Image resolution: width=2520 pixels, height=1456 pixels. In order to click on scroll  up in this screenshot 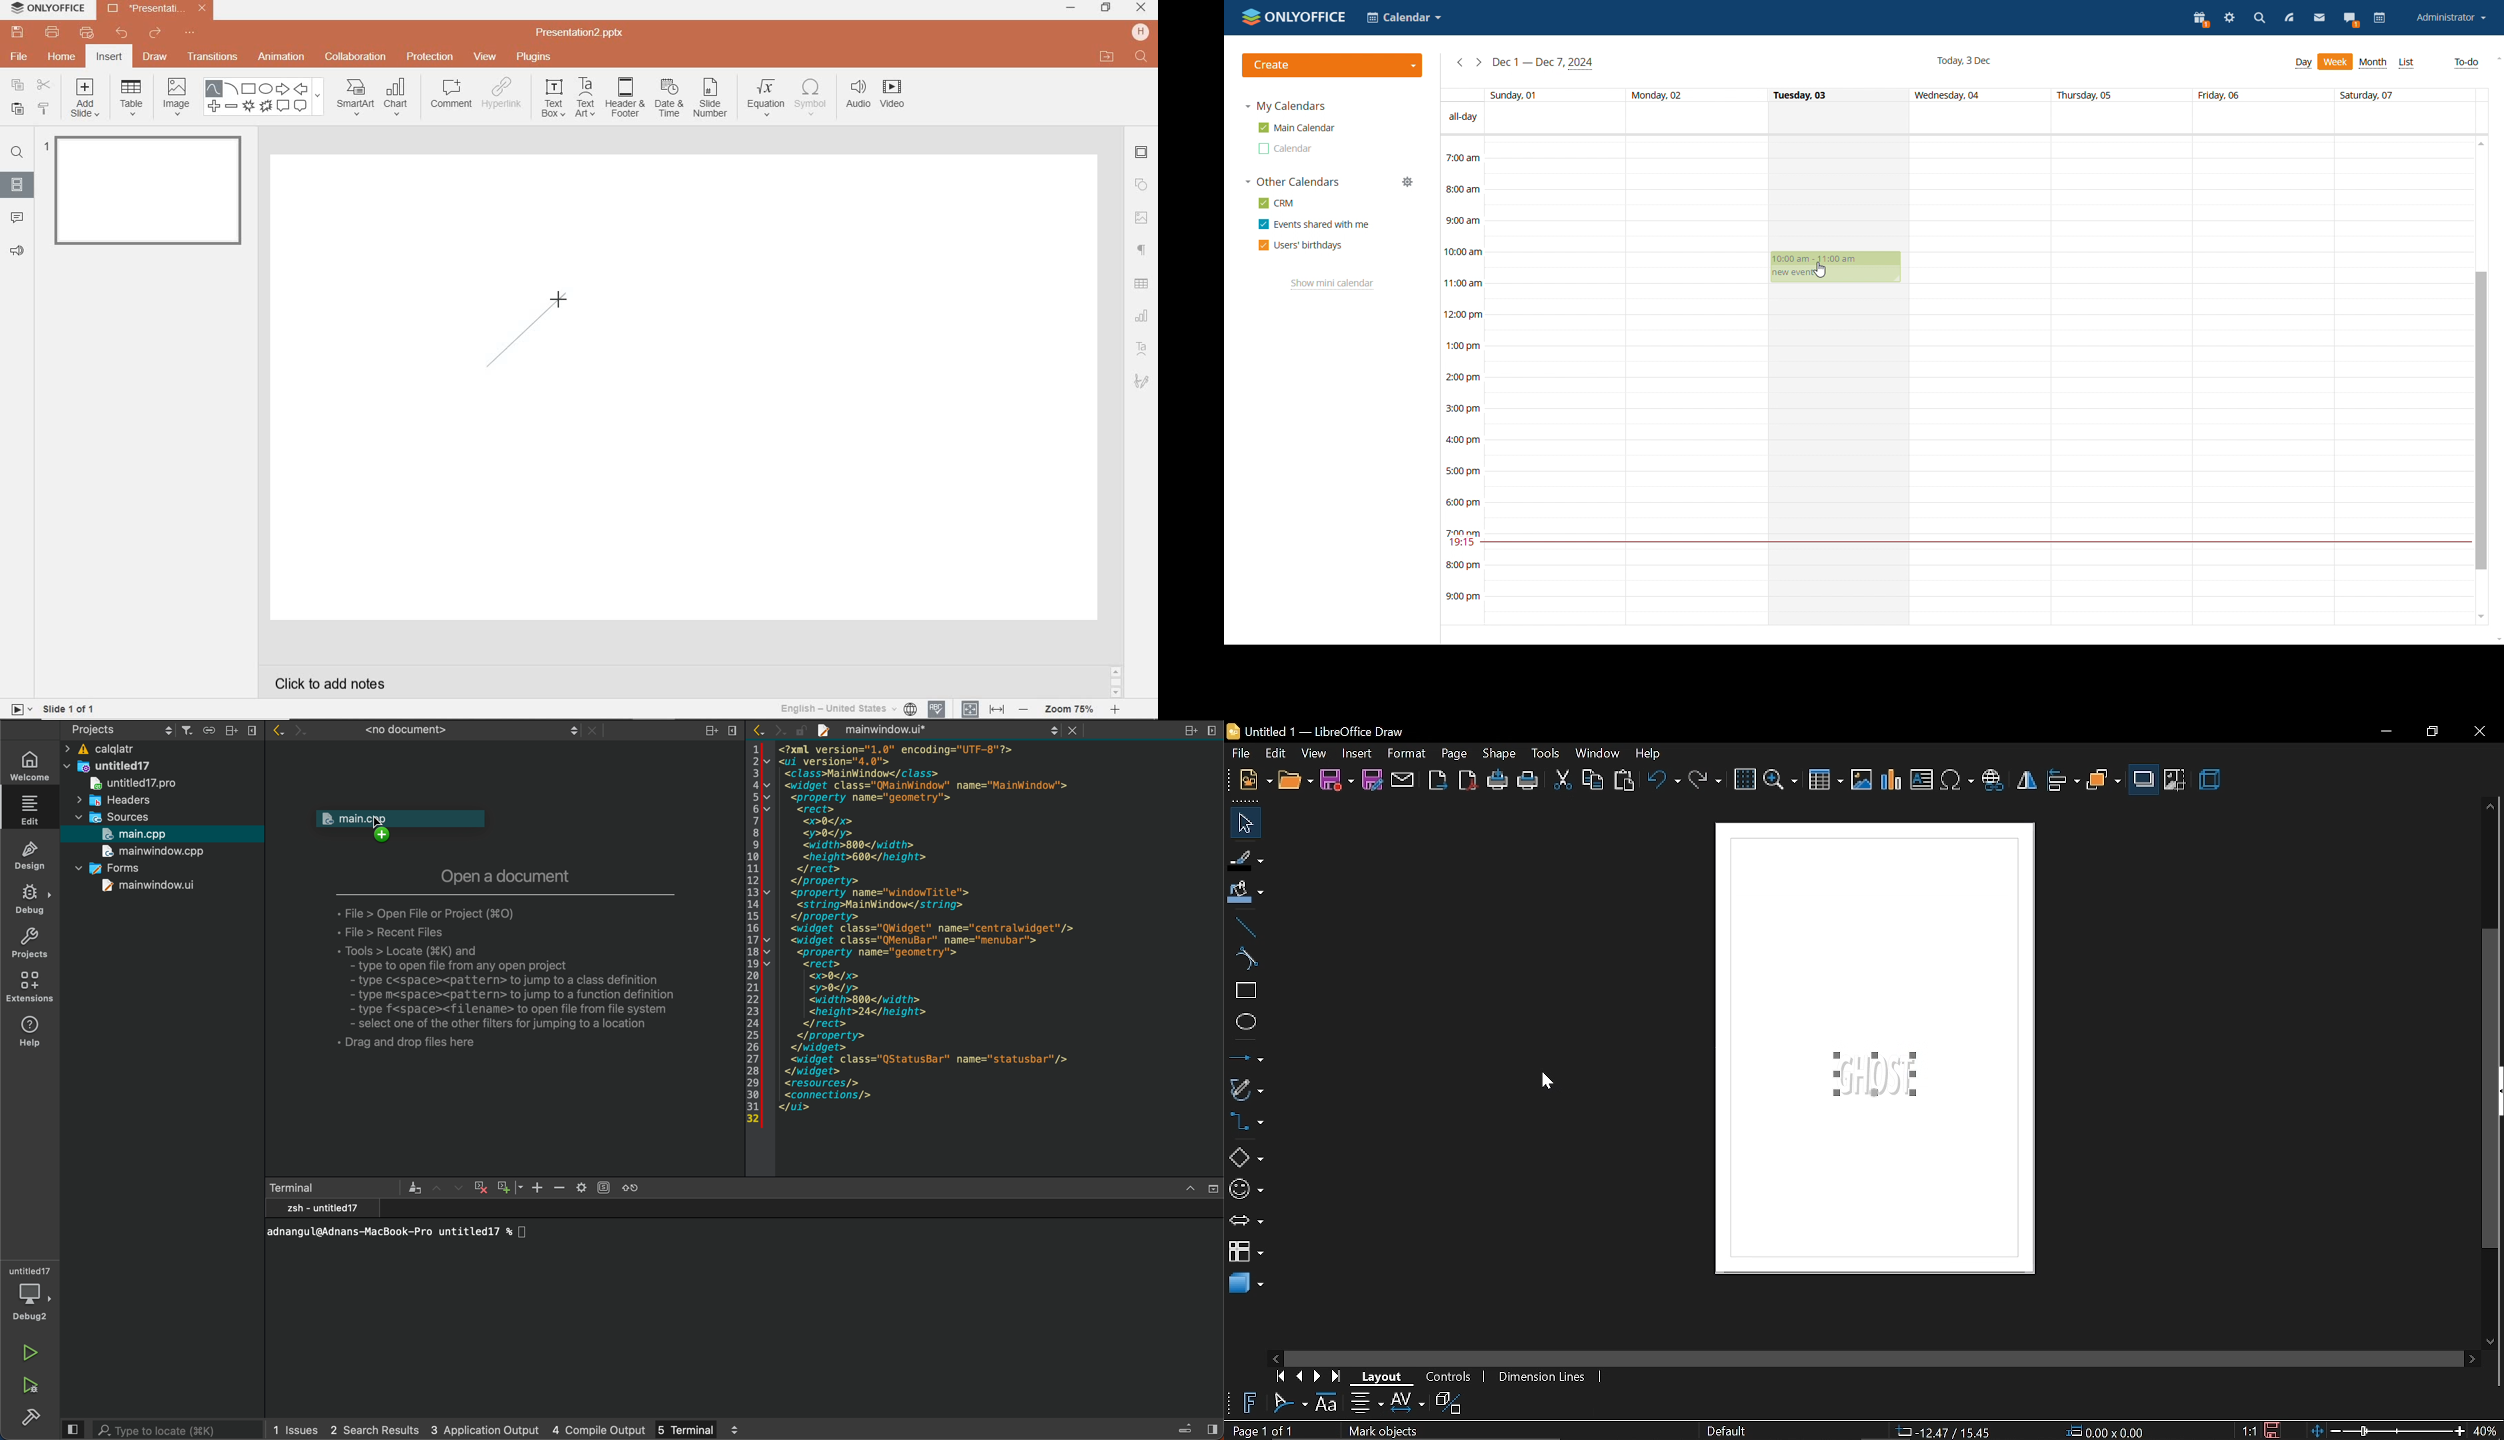, I will do `click(2483, 143)`.